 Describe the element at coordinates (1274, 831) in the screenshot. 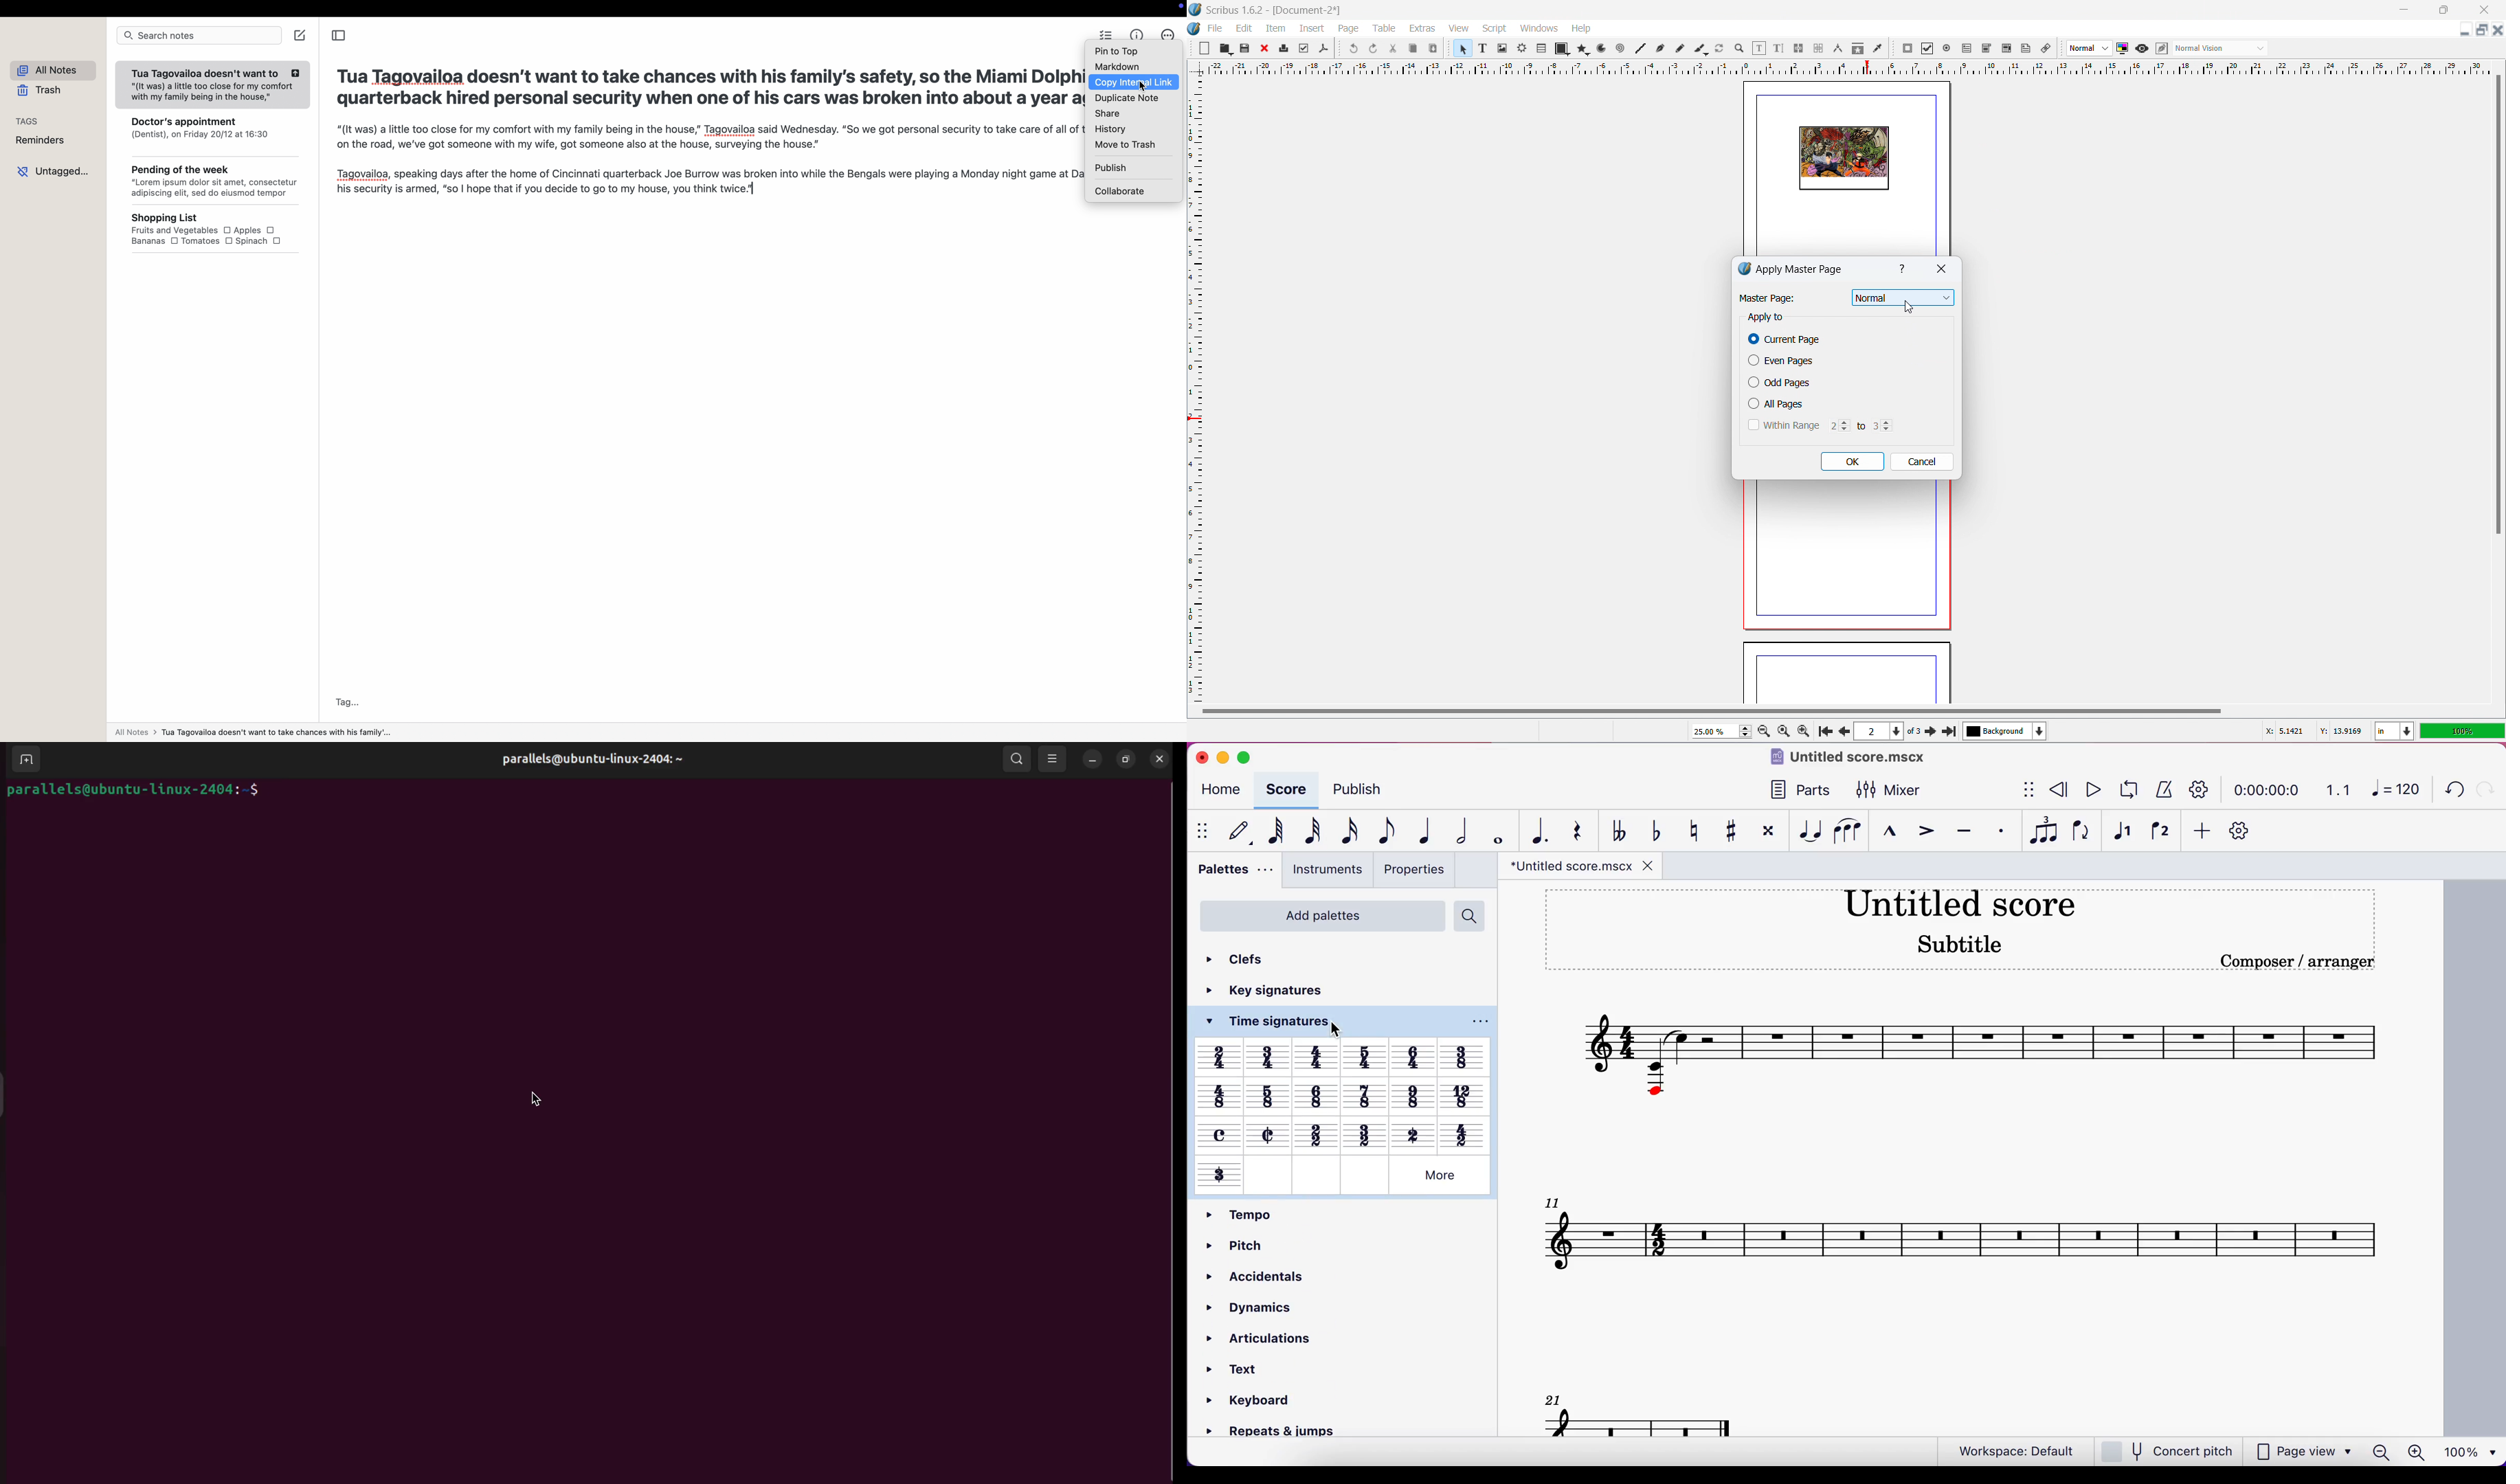

I see `64th note` at that location.